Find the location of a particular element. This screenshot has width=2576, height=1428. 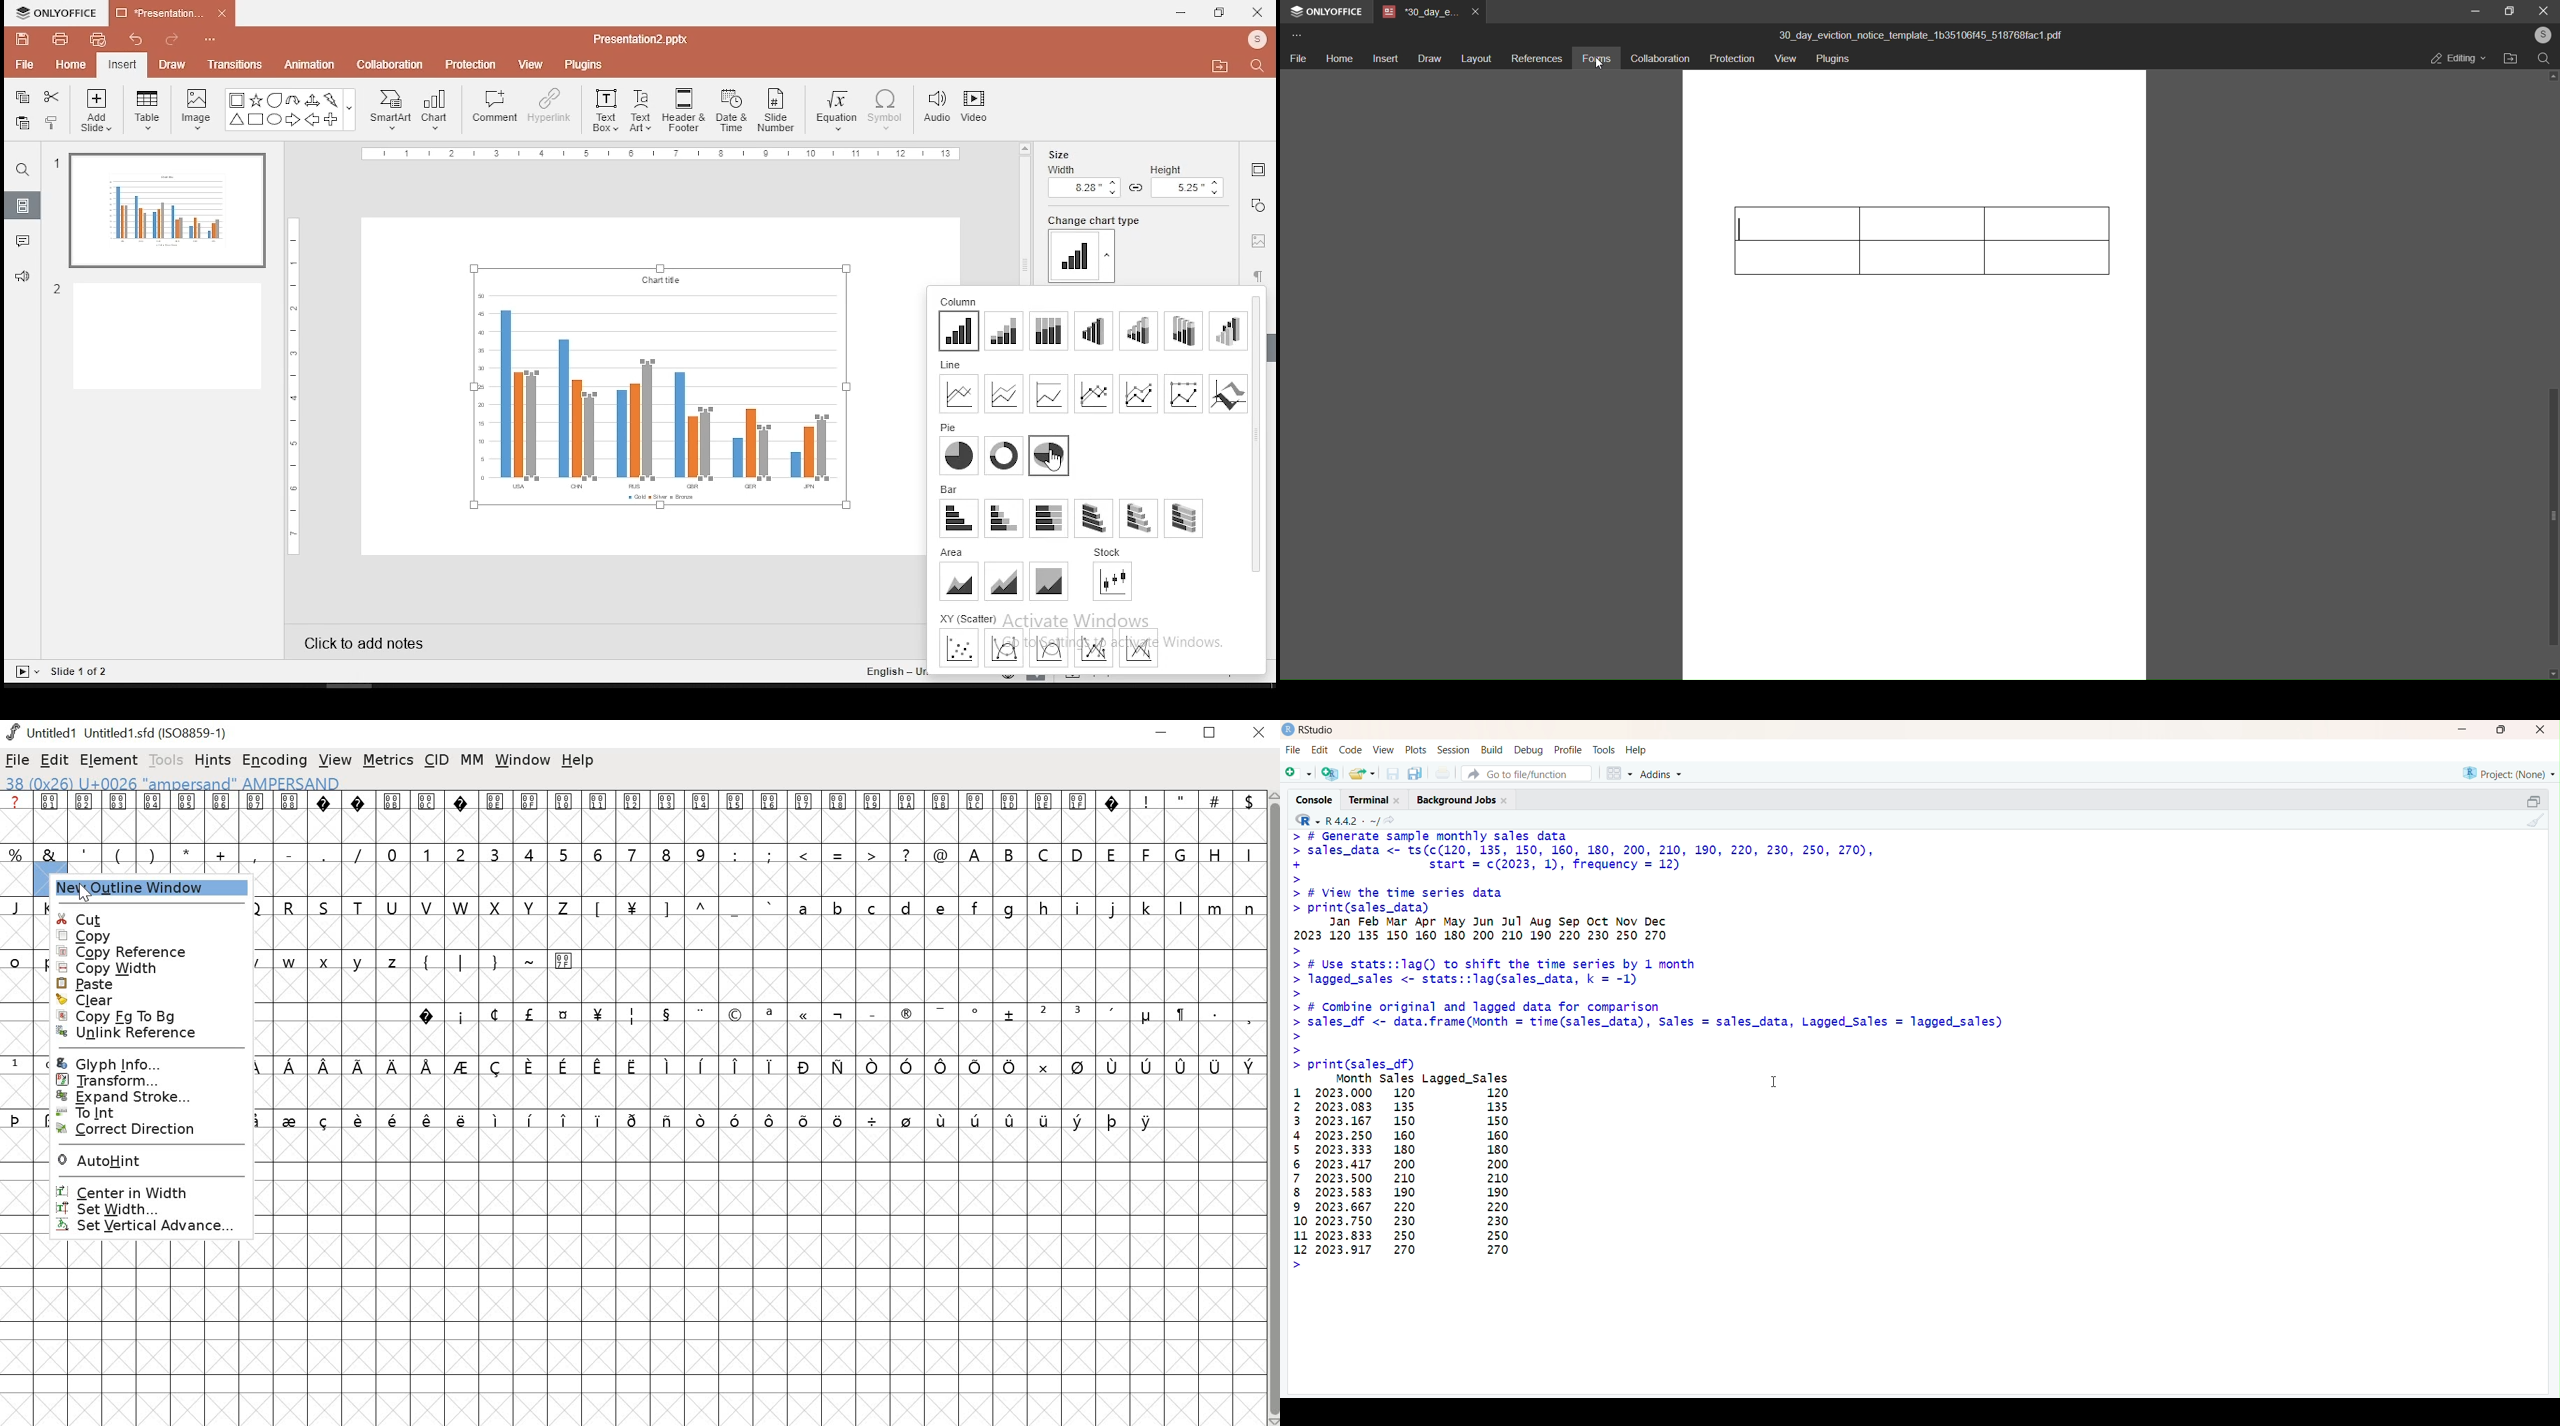

save current document is located at coordinates (1393, 774).